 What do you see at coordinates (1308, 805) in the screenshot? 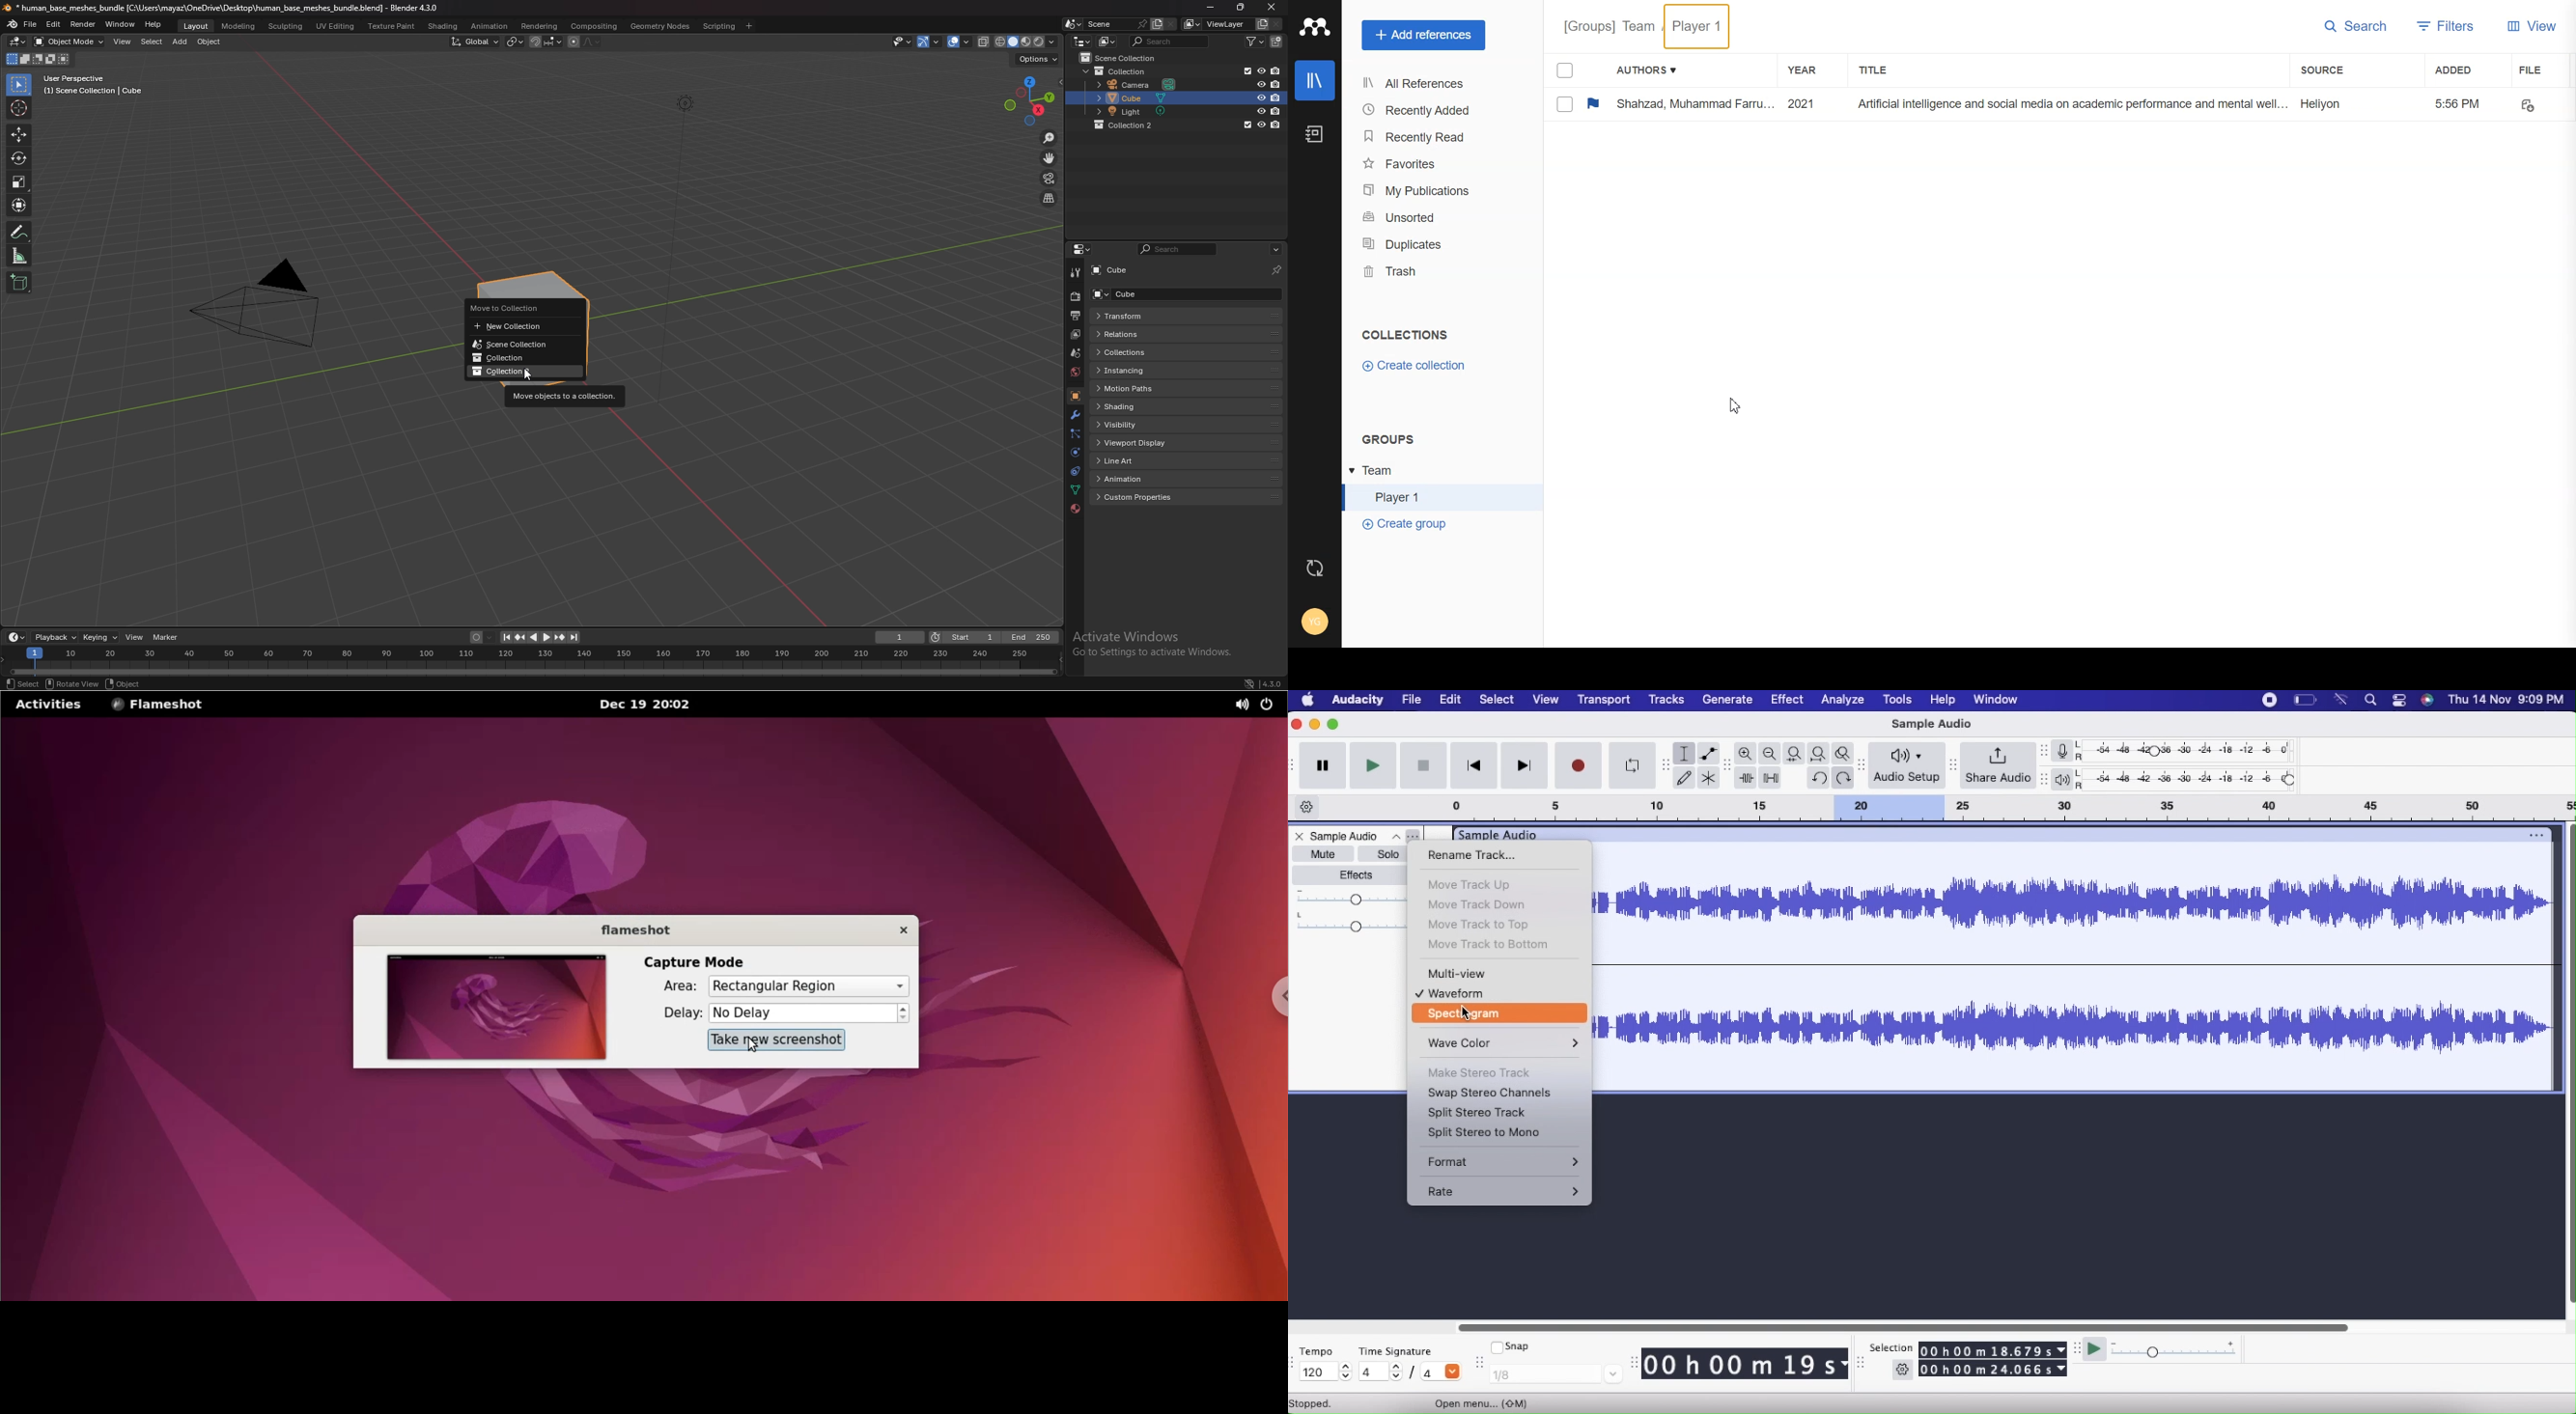
I see `Timeline options` at bounding box center [1308, 805].